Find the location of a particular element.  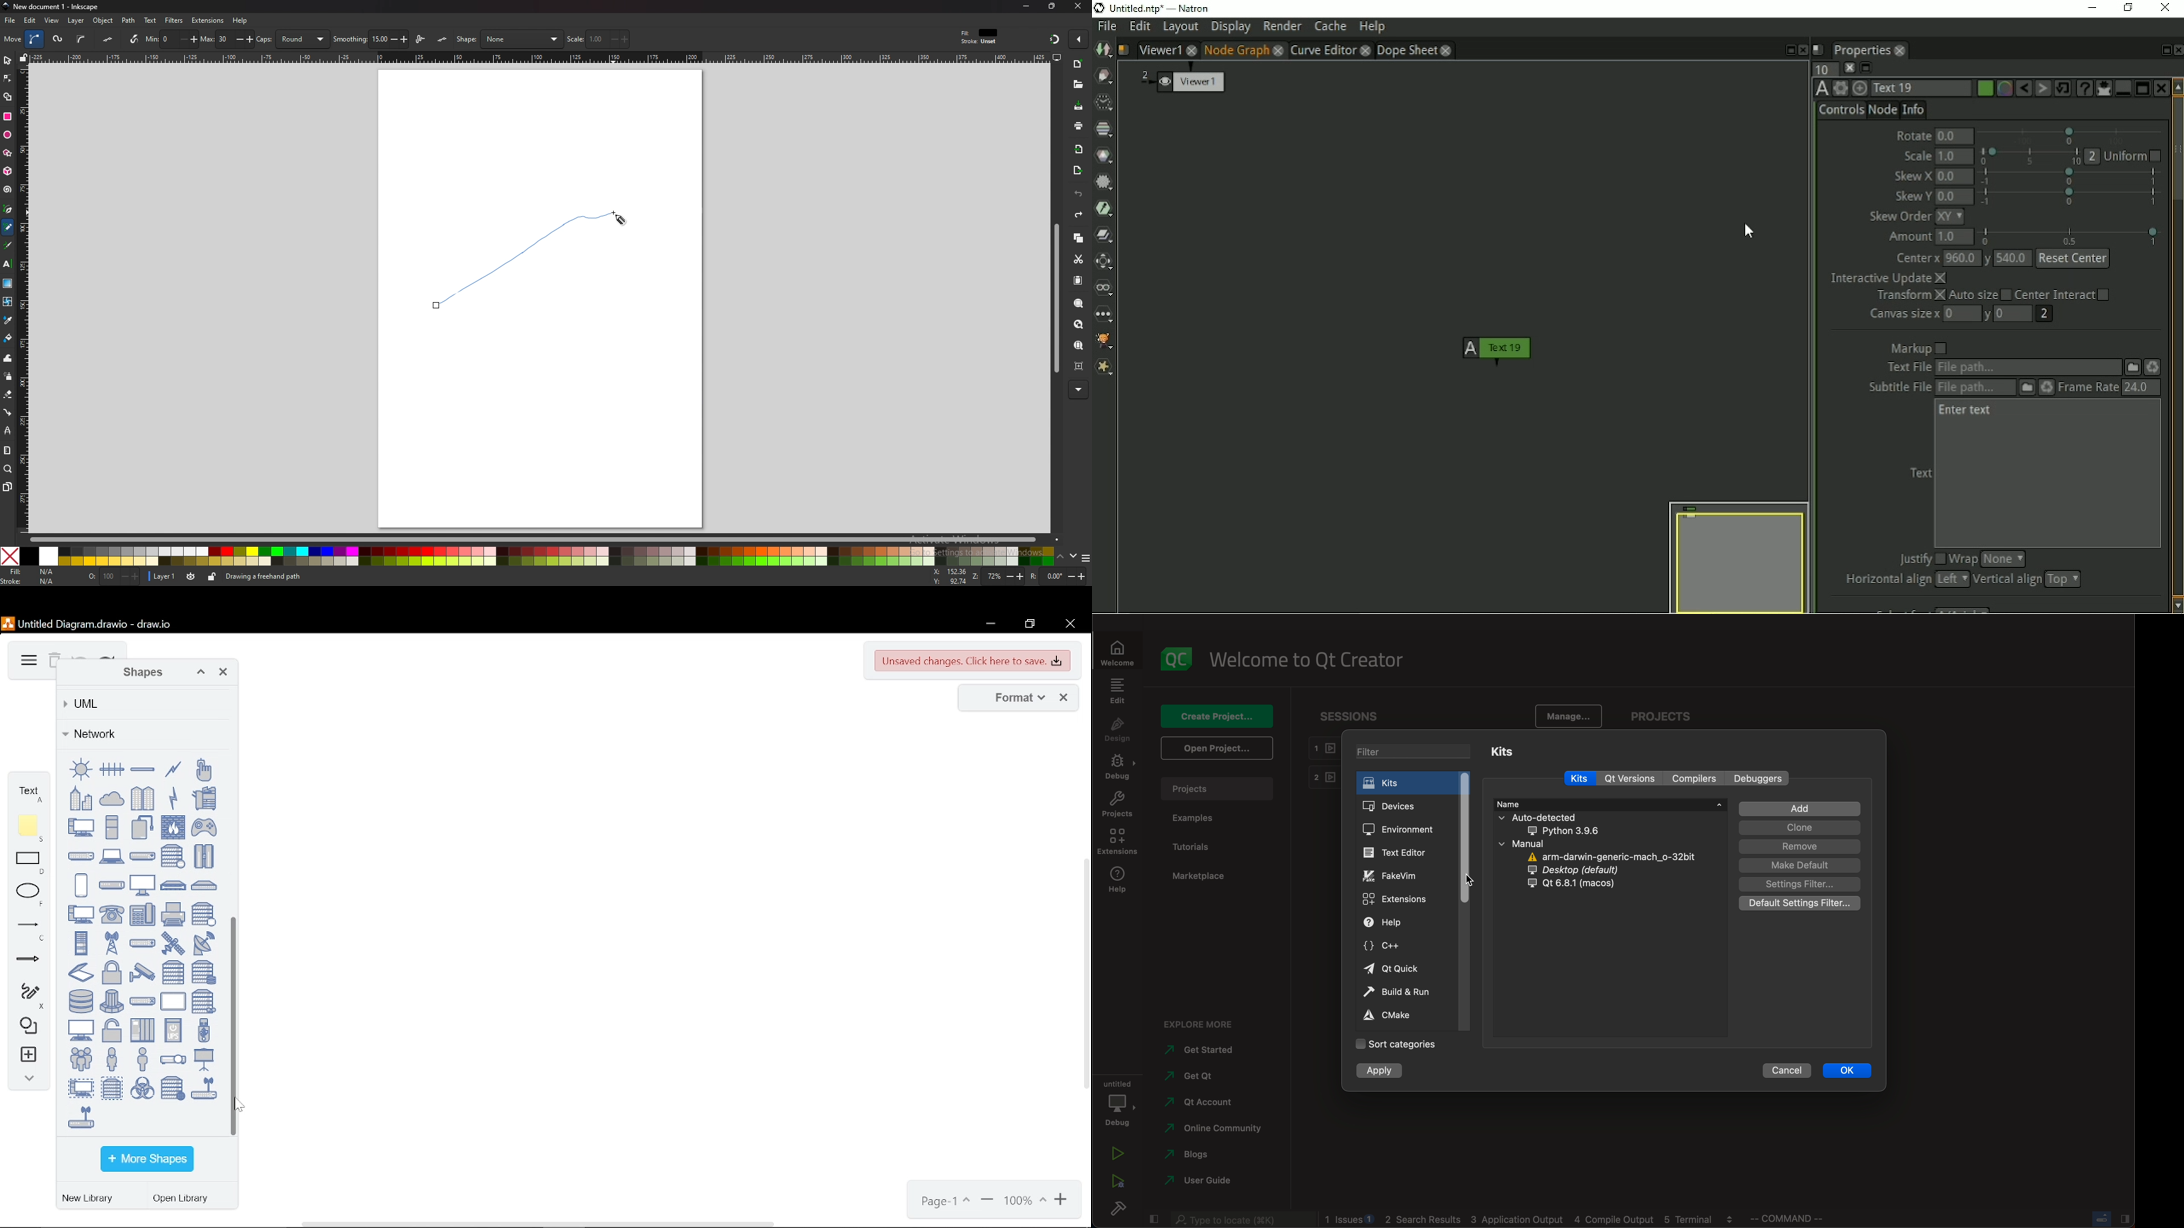

minimize is located at coordinates (1025, 7).